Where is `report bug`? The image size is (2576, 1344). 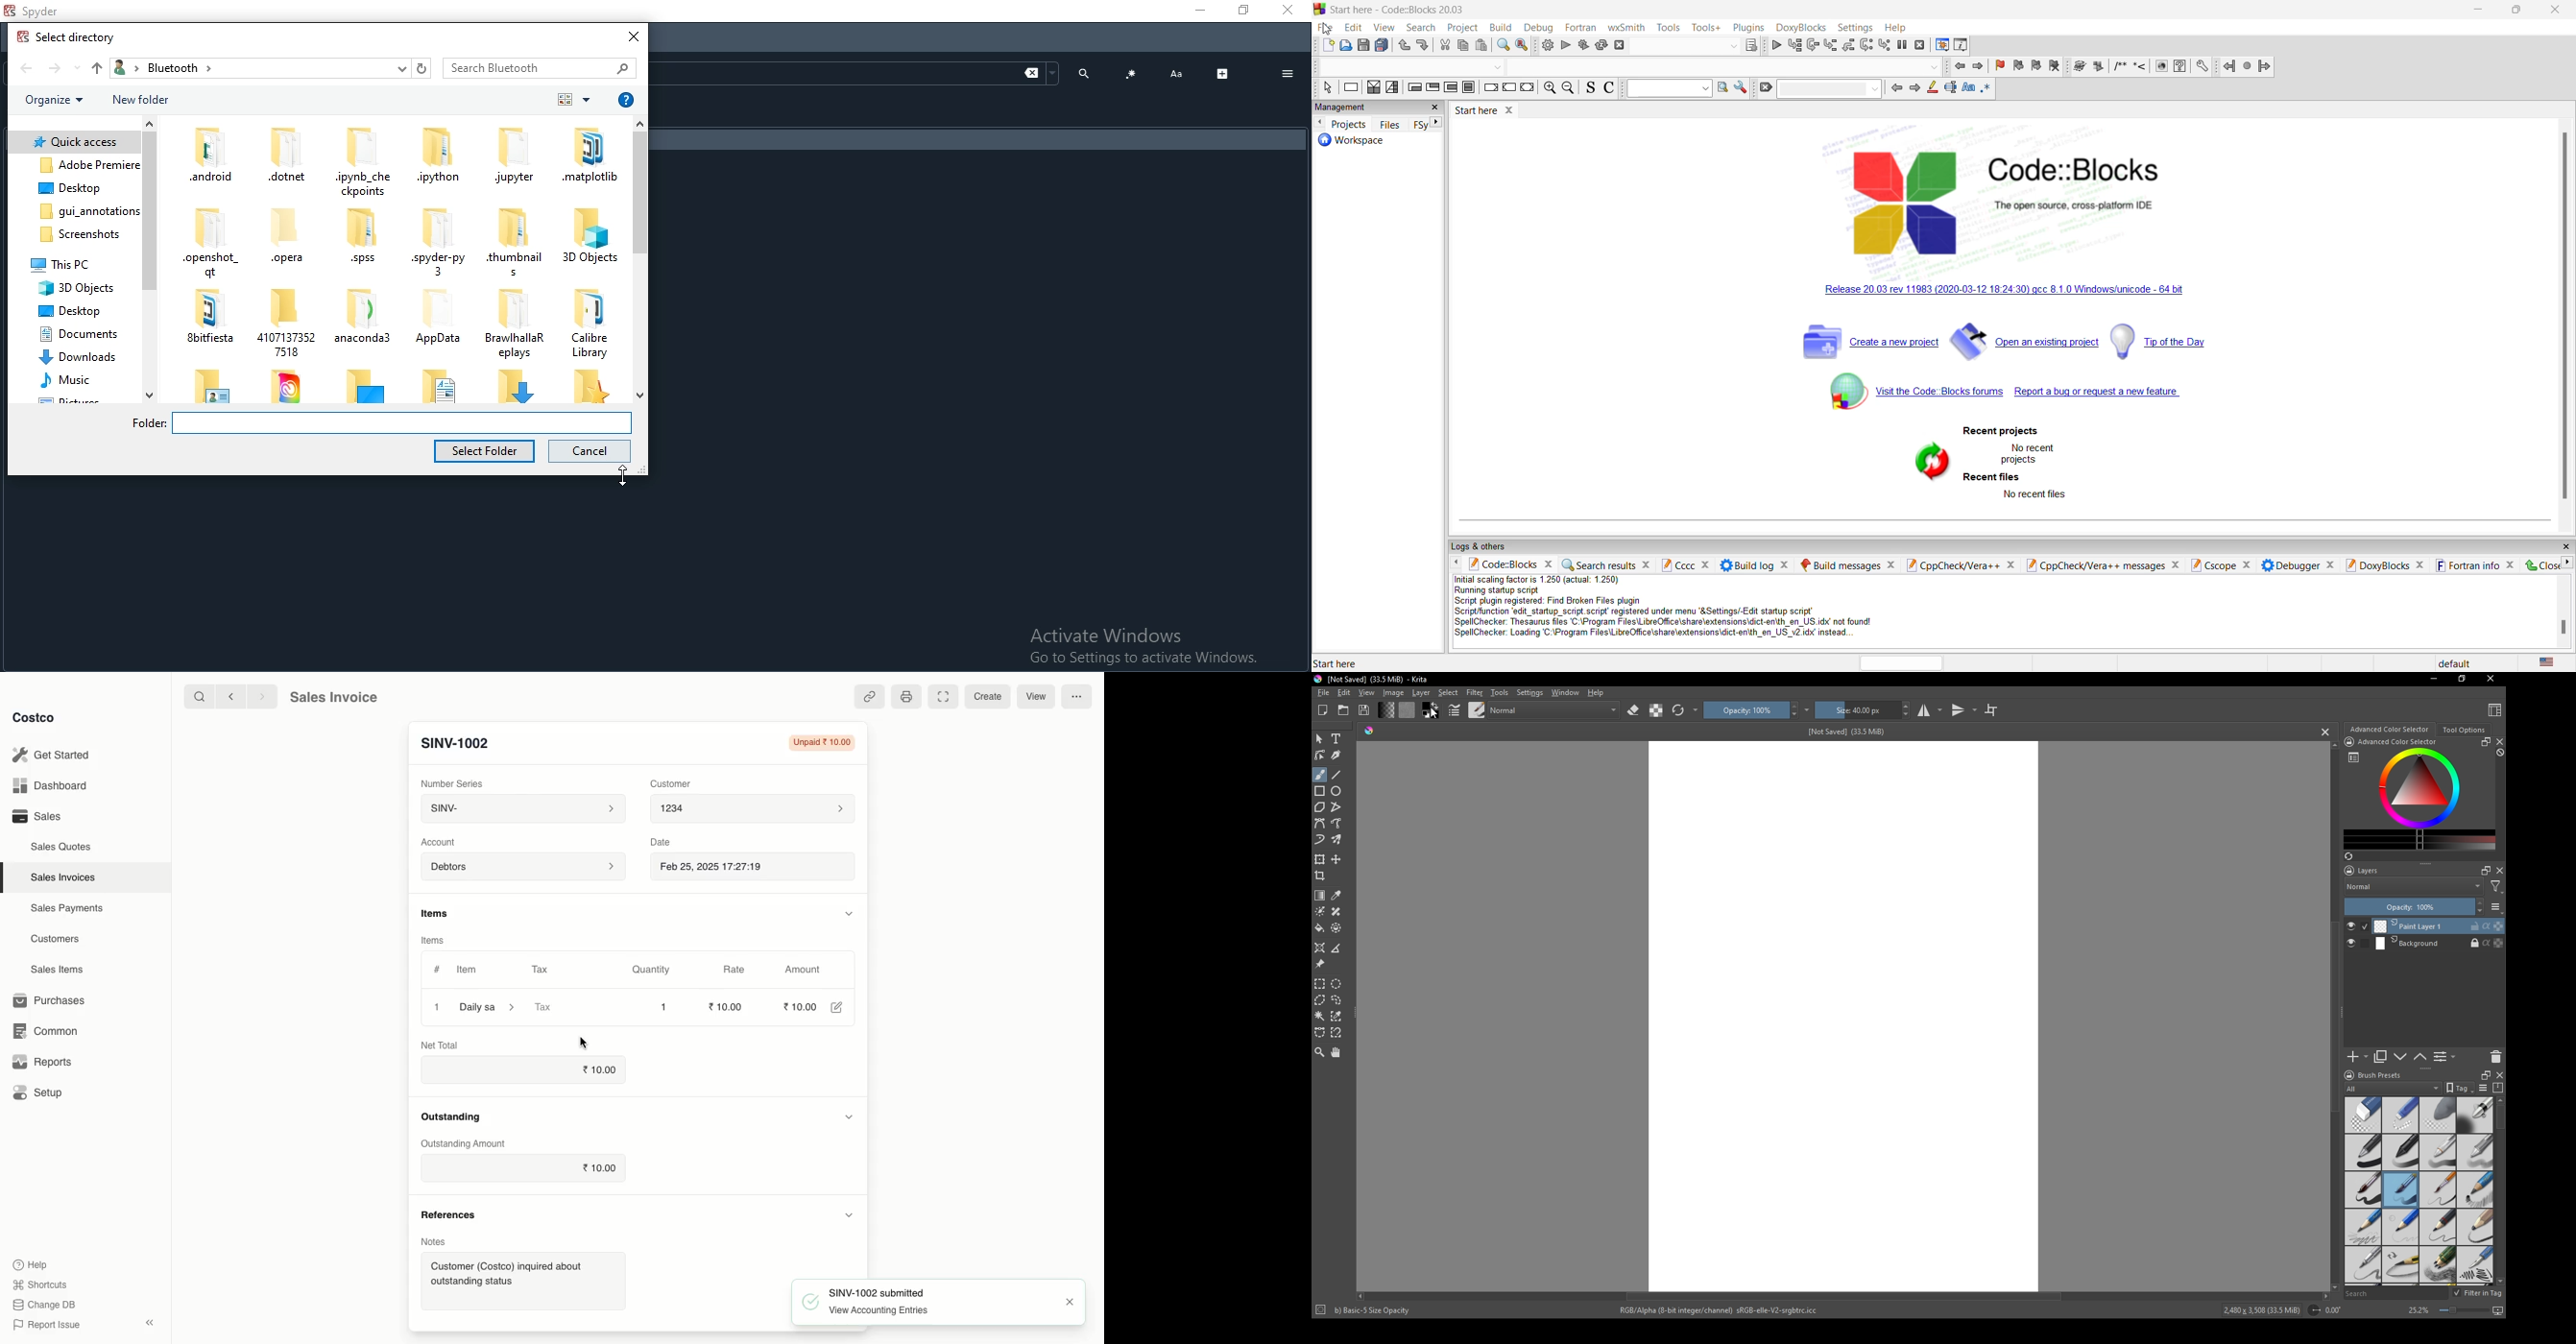 report bug is located at coordinates (2111, 396).